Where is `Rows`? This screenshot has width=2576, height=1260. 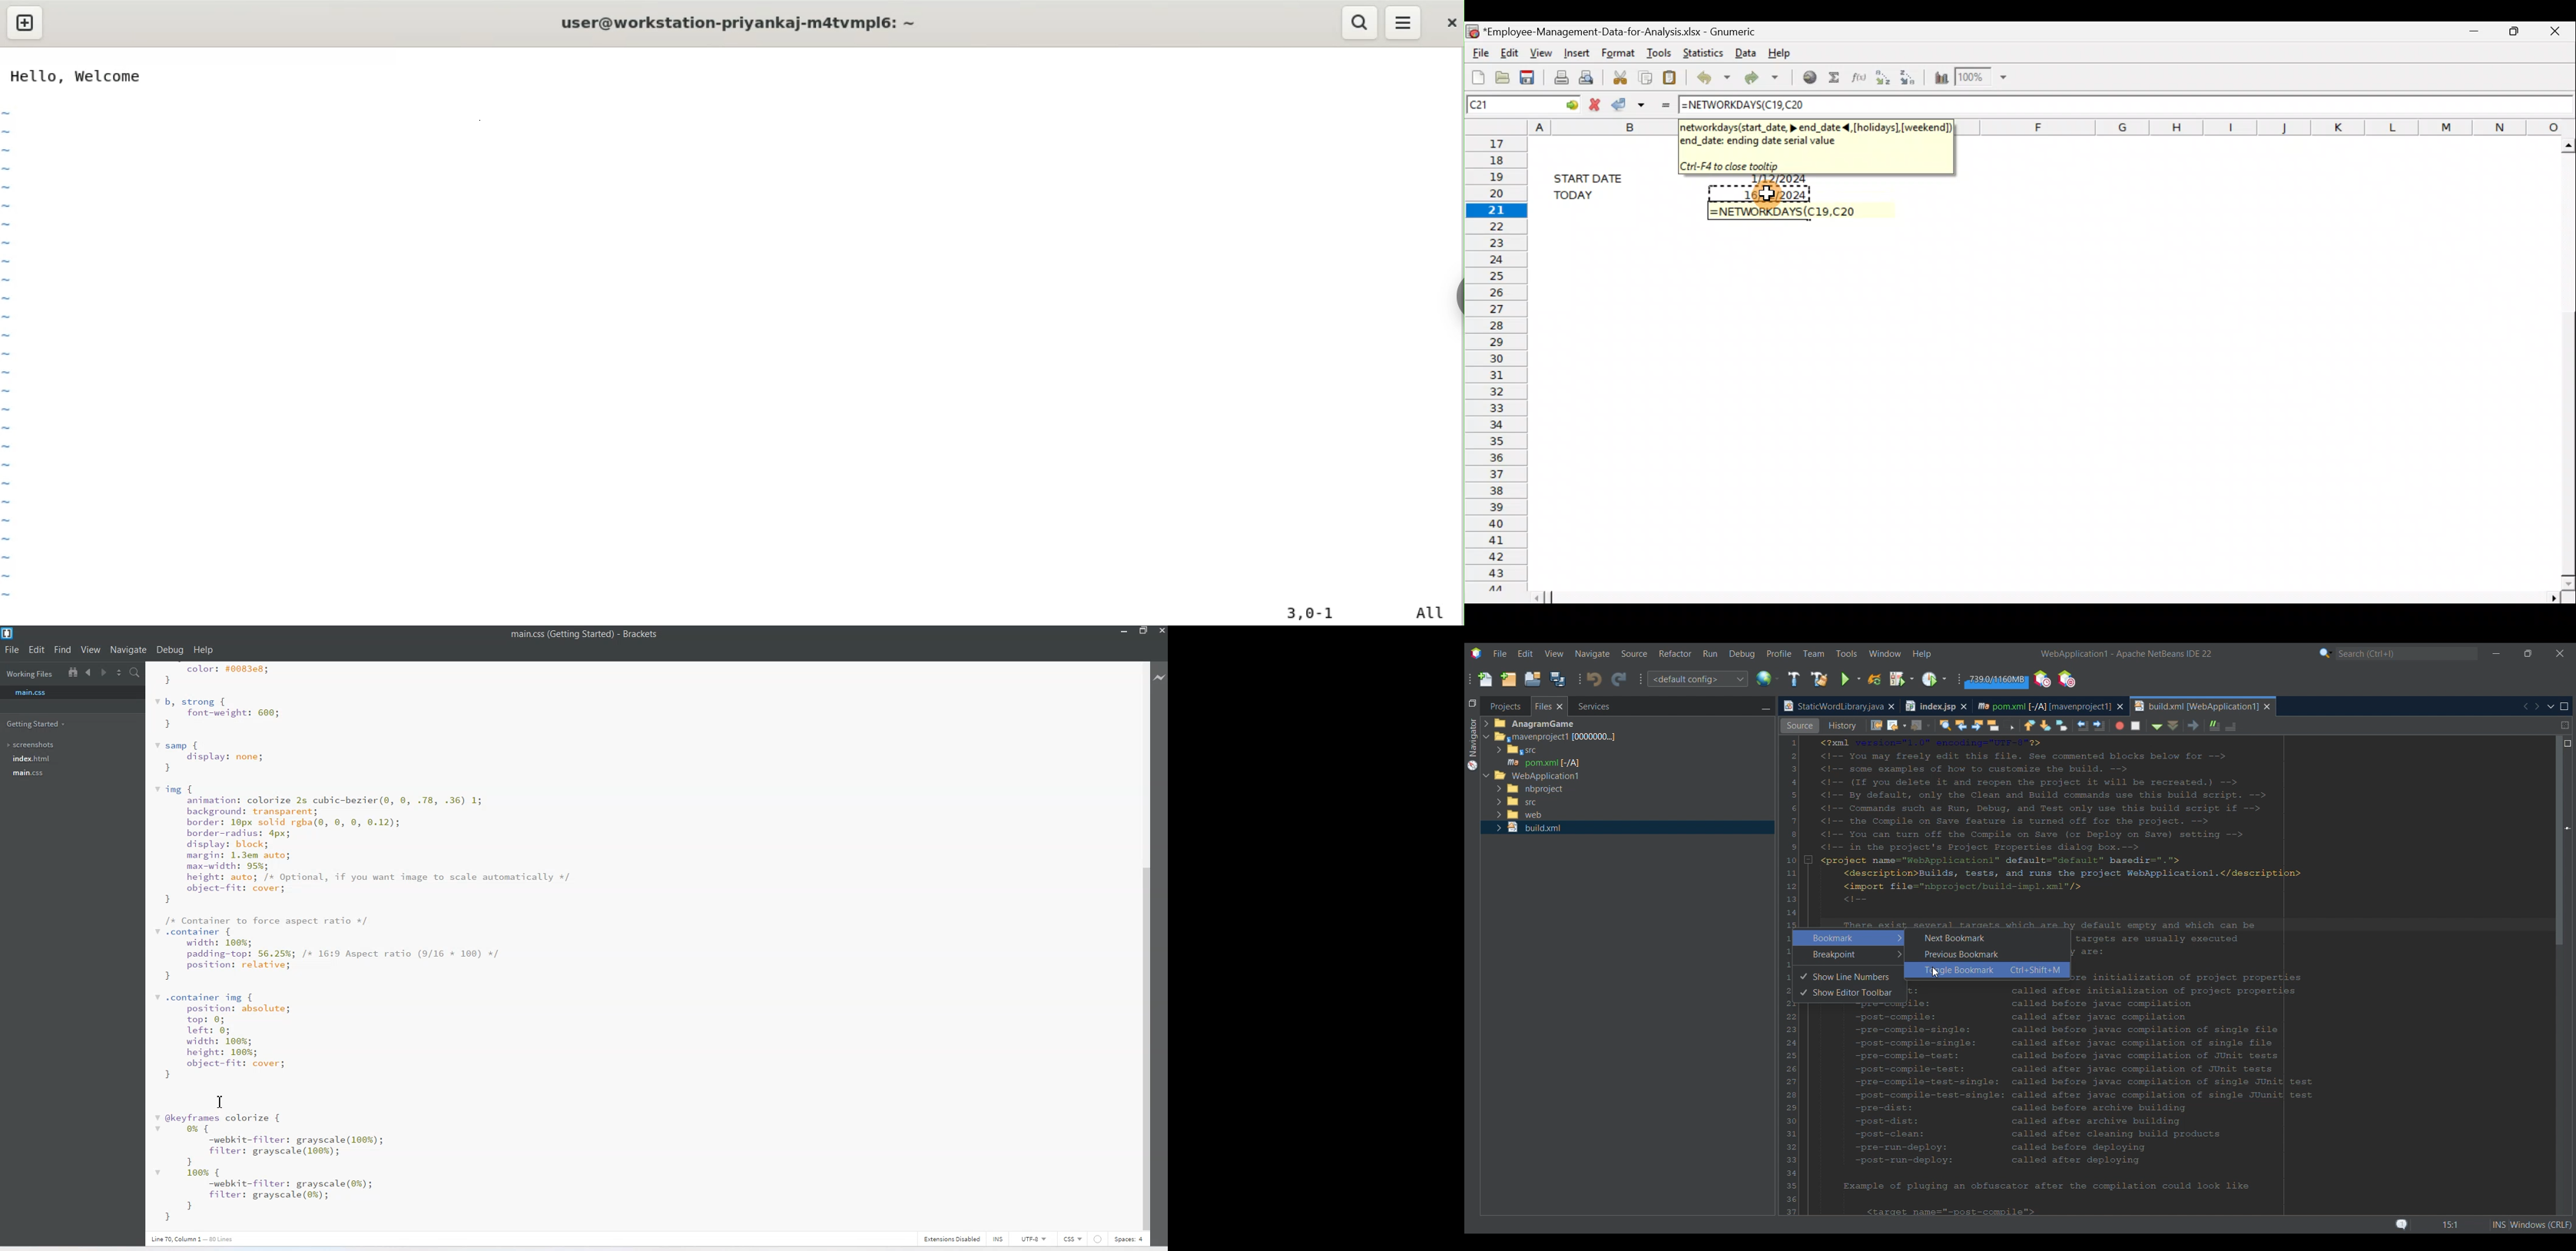
Rows is located at coordinates (1494, 362).